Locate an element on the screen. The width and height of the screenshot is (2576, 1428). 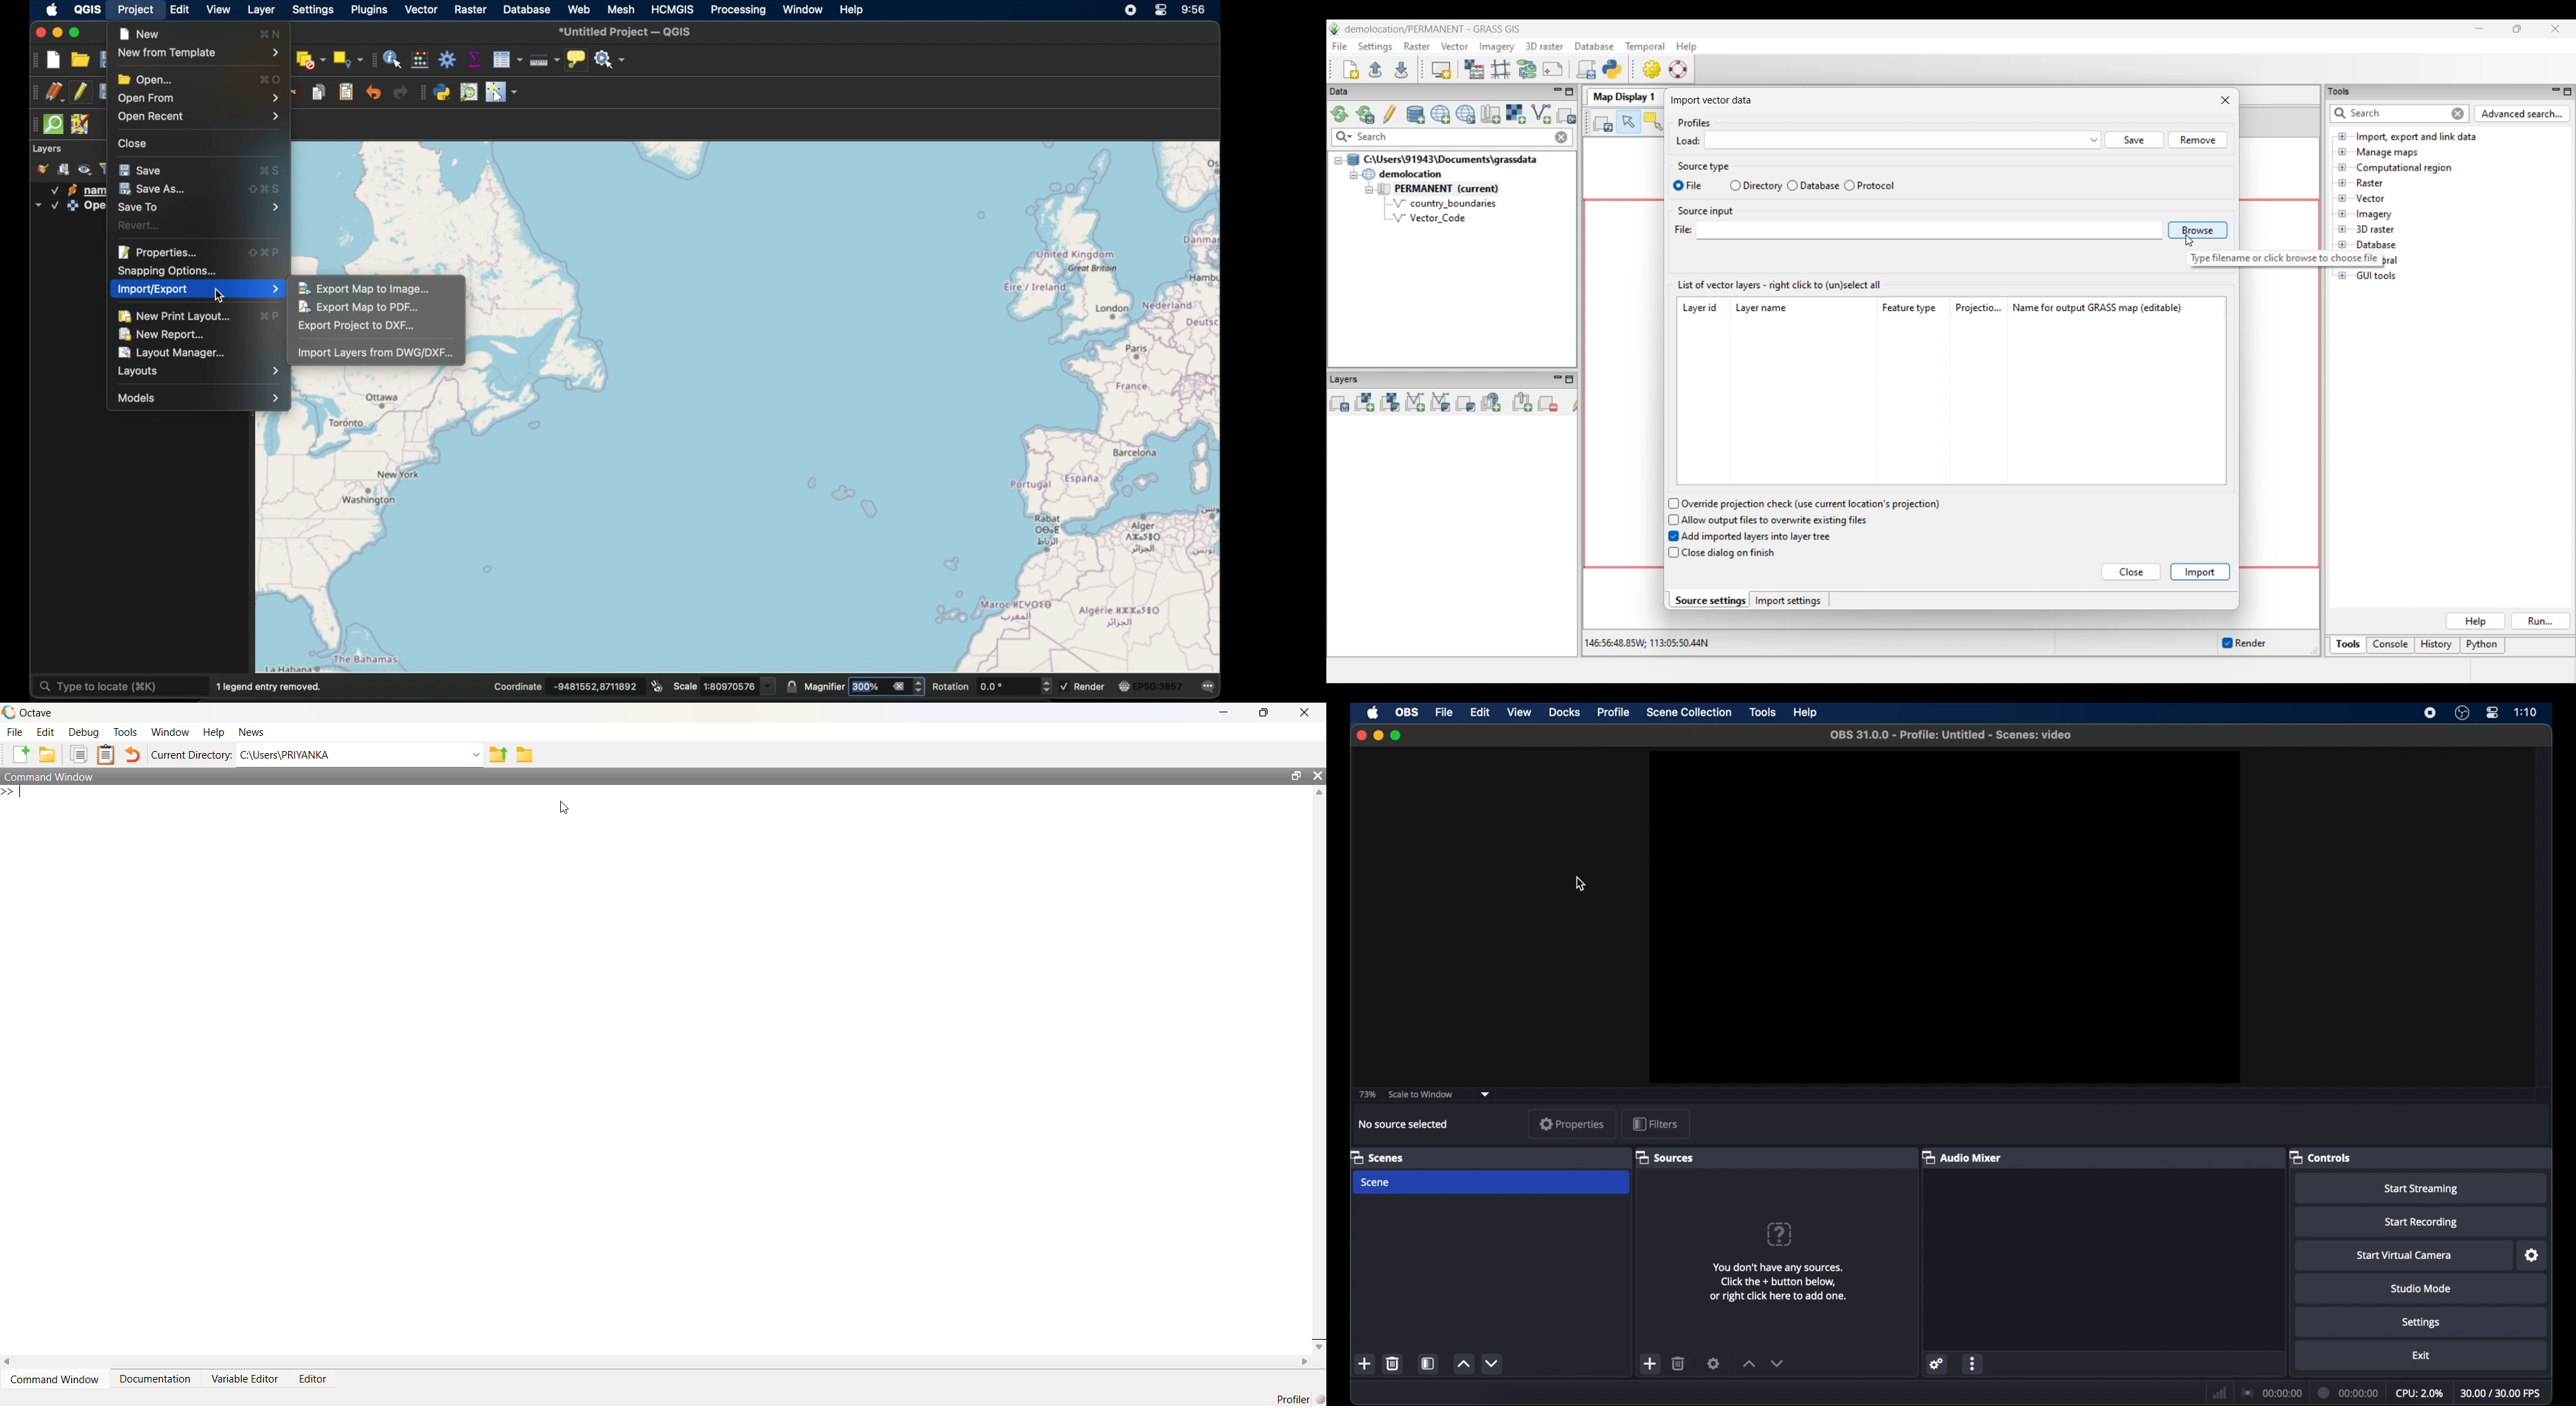
cursor is located at coordinates (1582, 884).